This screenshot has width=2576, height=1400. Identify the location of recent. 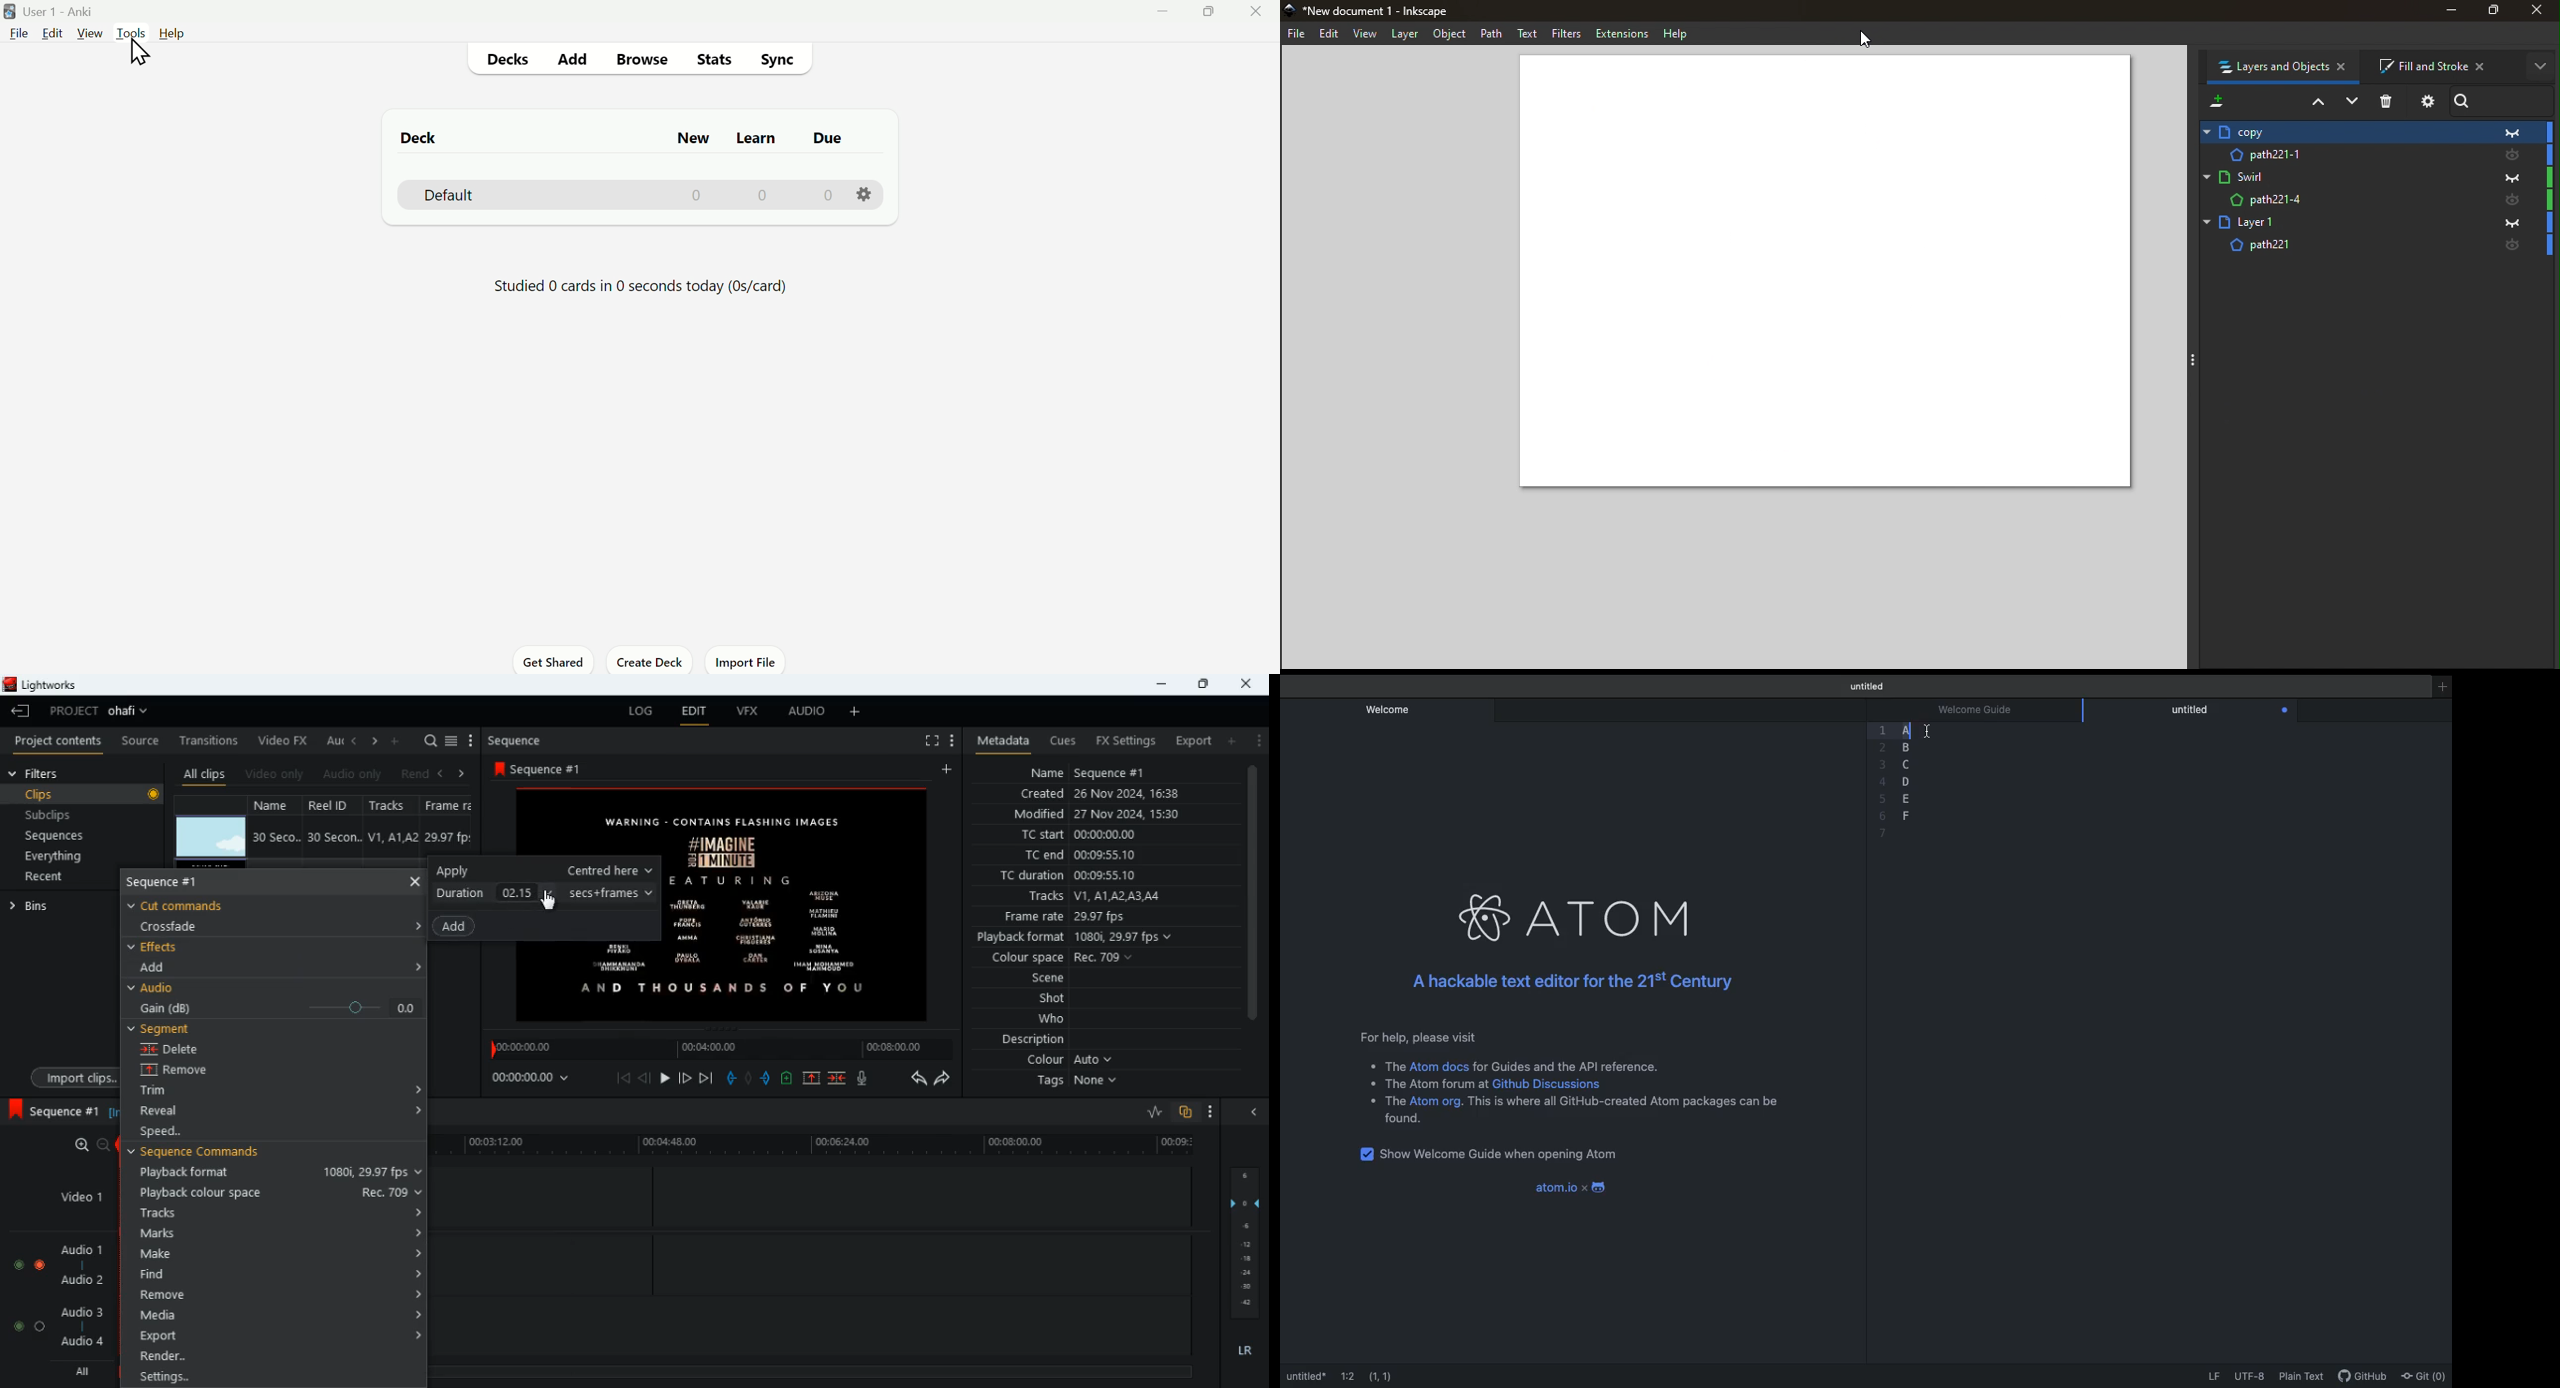
(60, 878).